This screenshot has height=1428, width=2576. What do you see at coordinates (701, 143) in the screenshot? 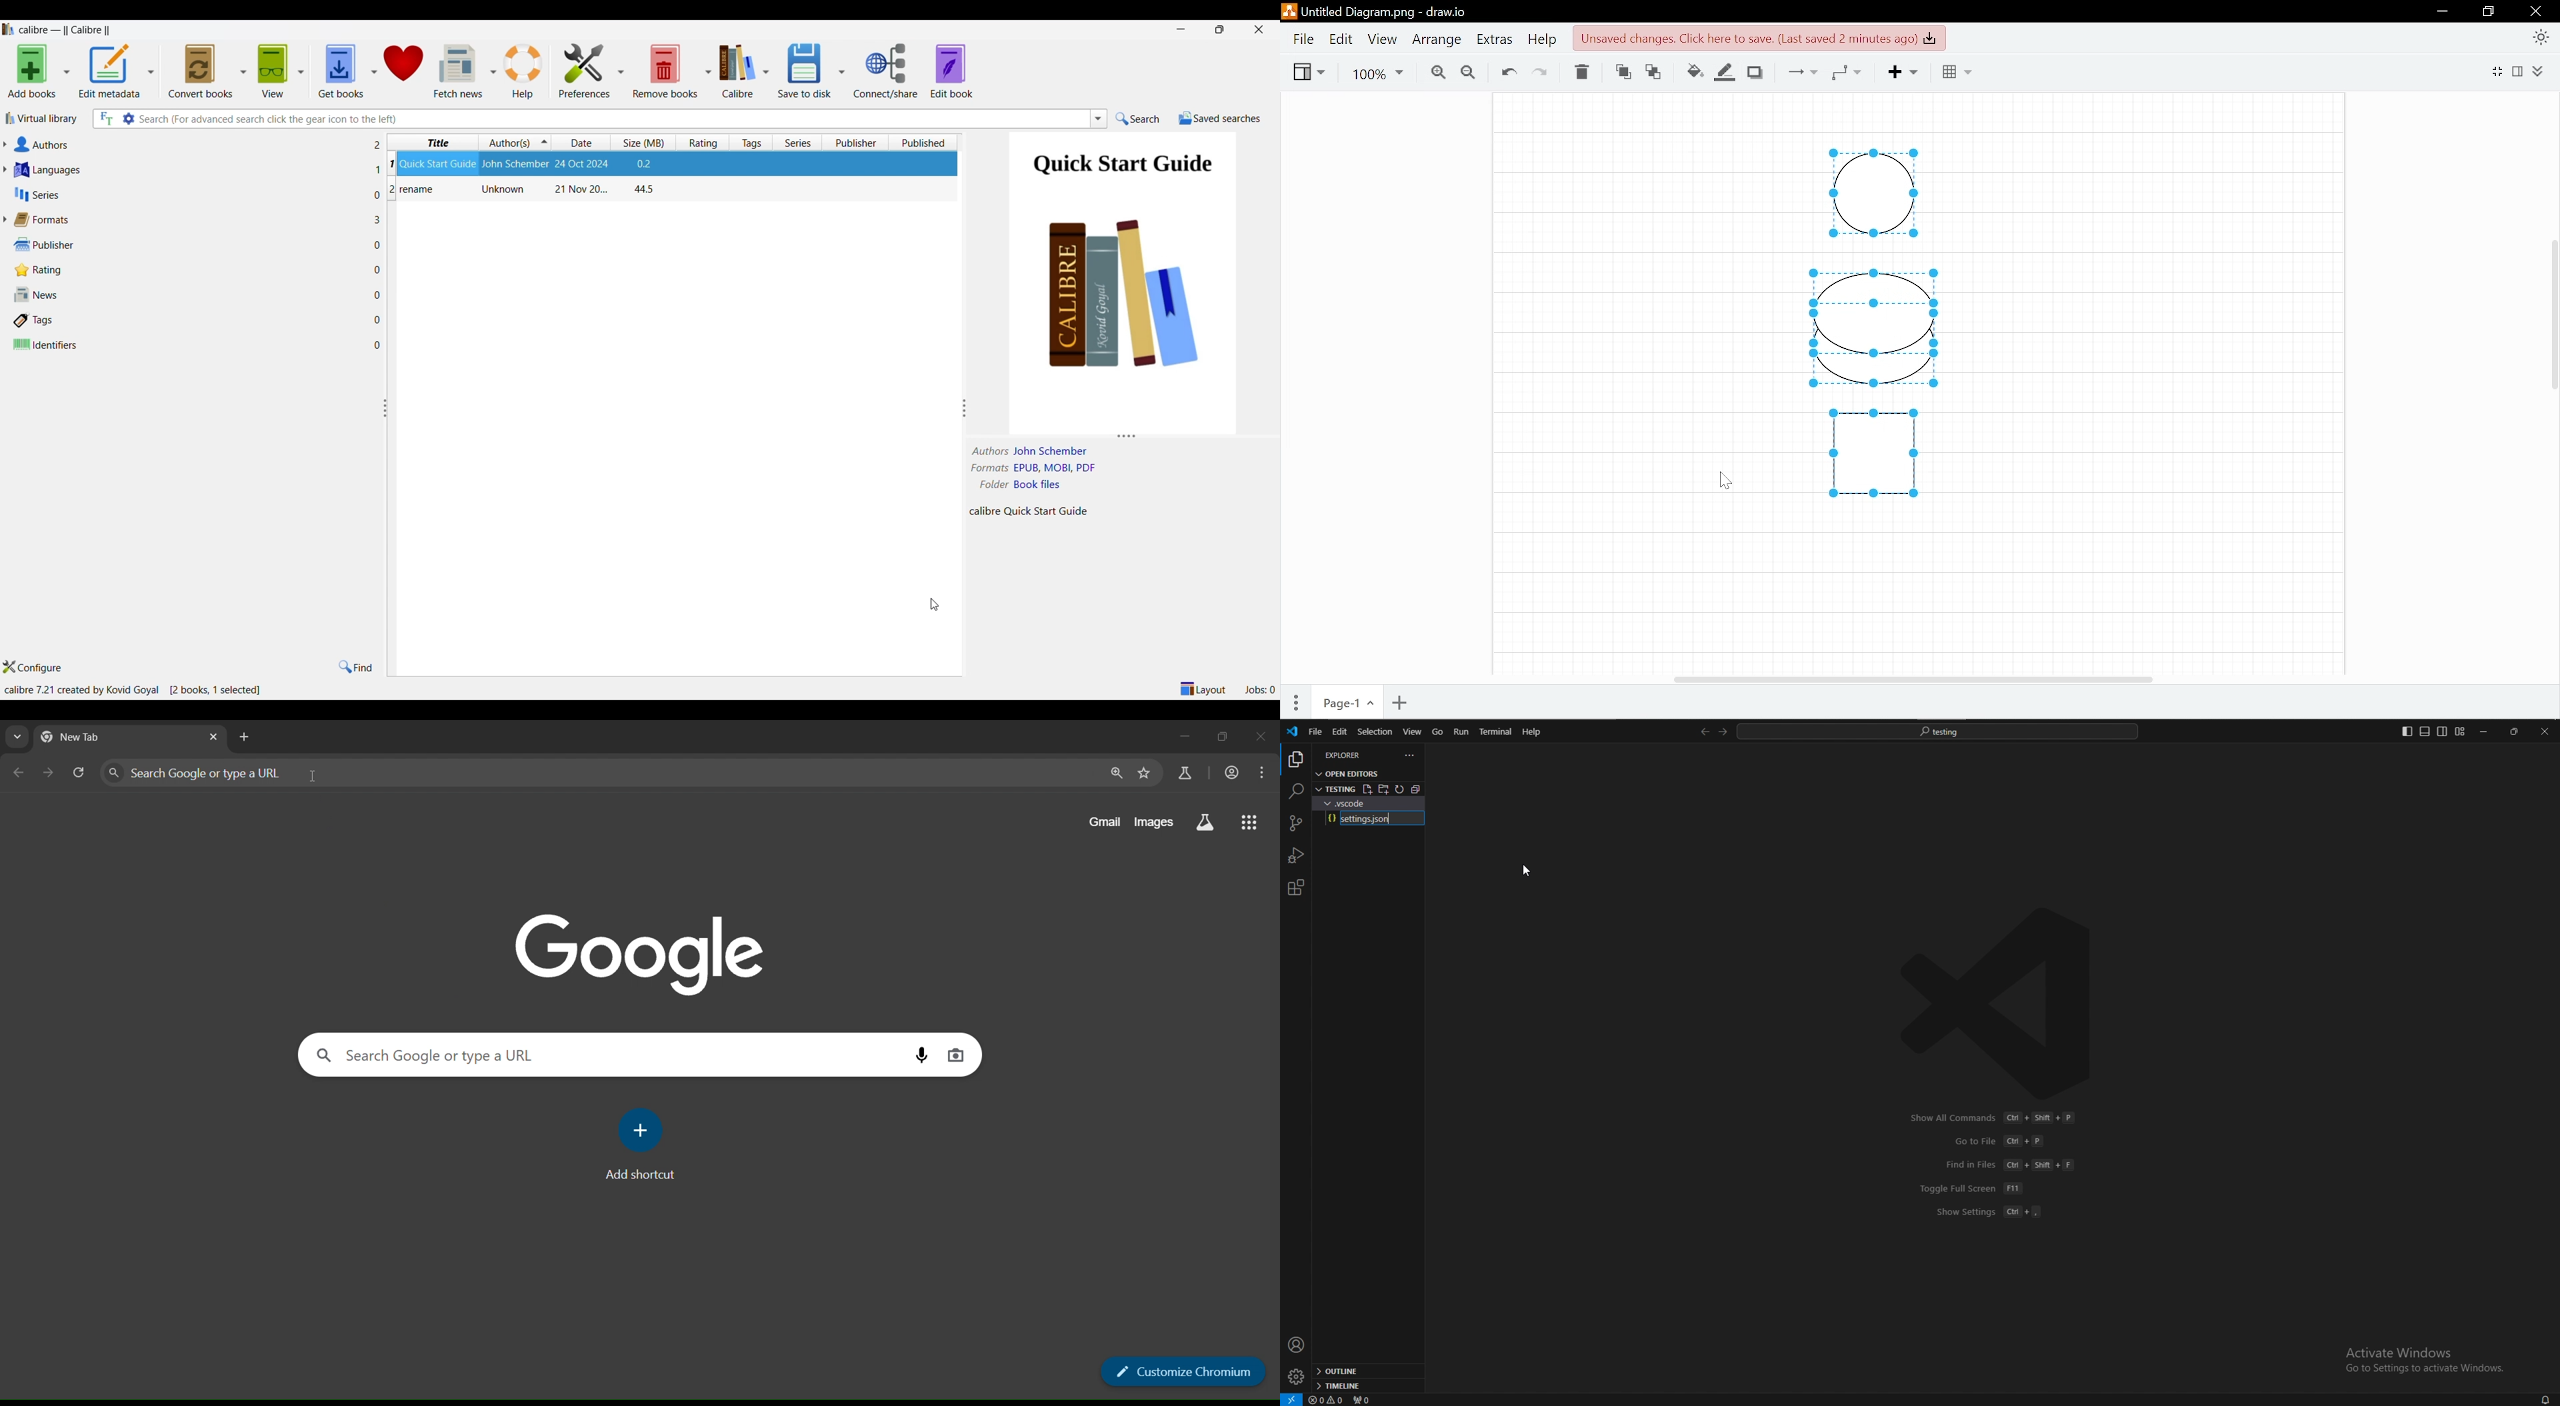
I see `Rating column` at bounding box center [701, 143].